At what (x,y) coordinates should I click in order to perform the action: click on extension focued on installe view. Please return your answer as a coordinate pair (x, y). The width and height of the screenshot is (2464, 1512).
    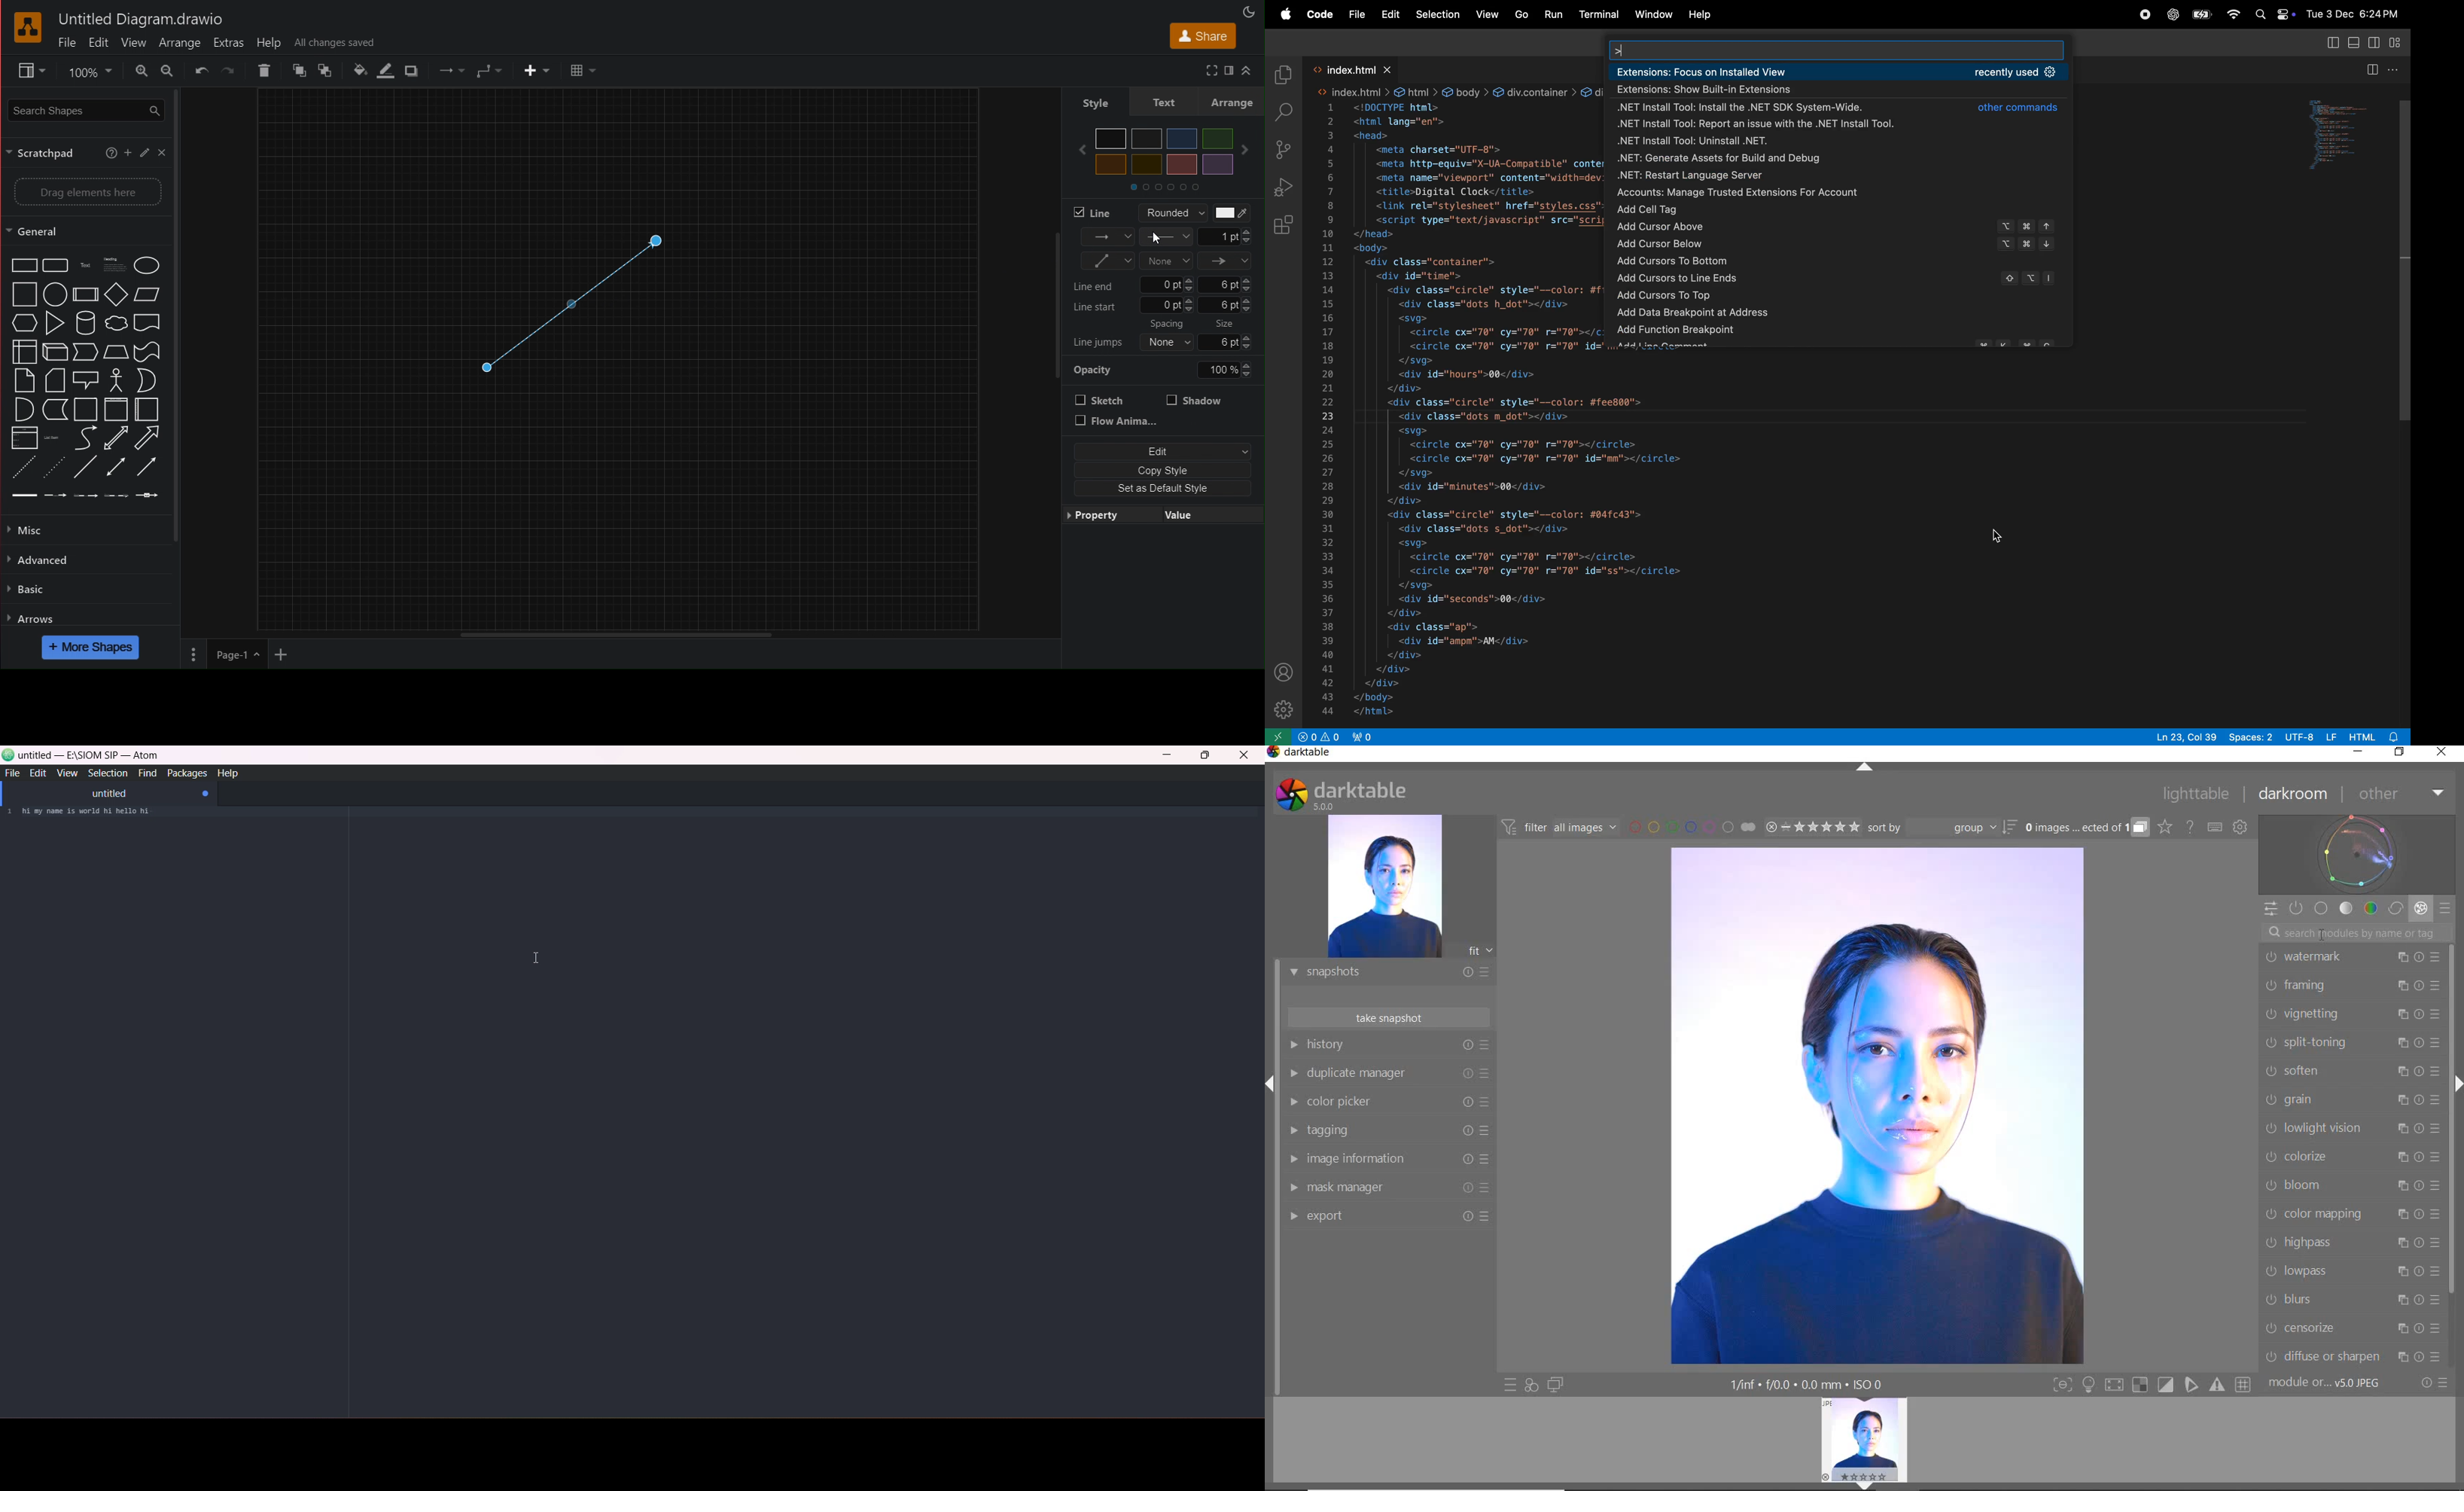
    Looking at the image, I should click on (1841, 70).